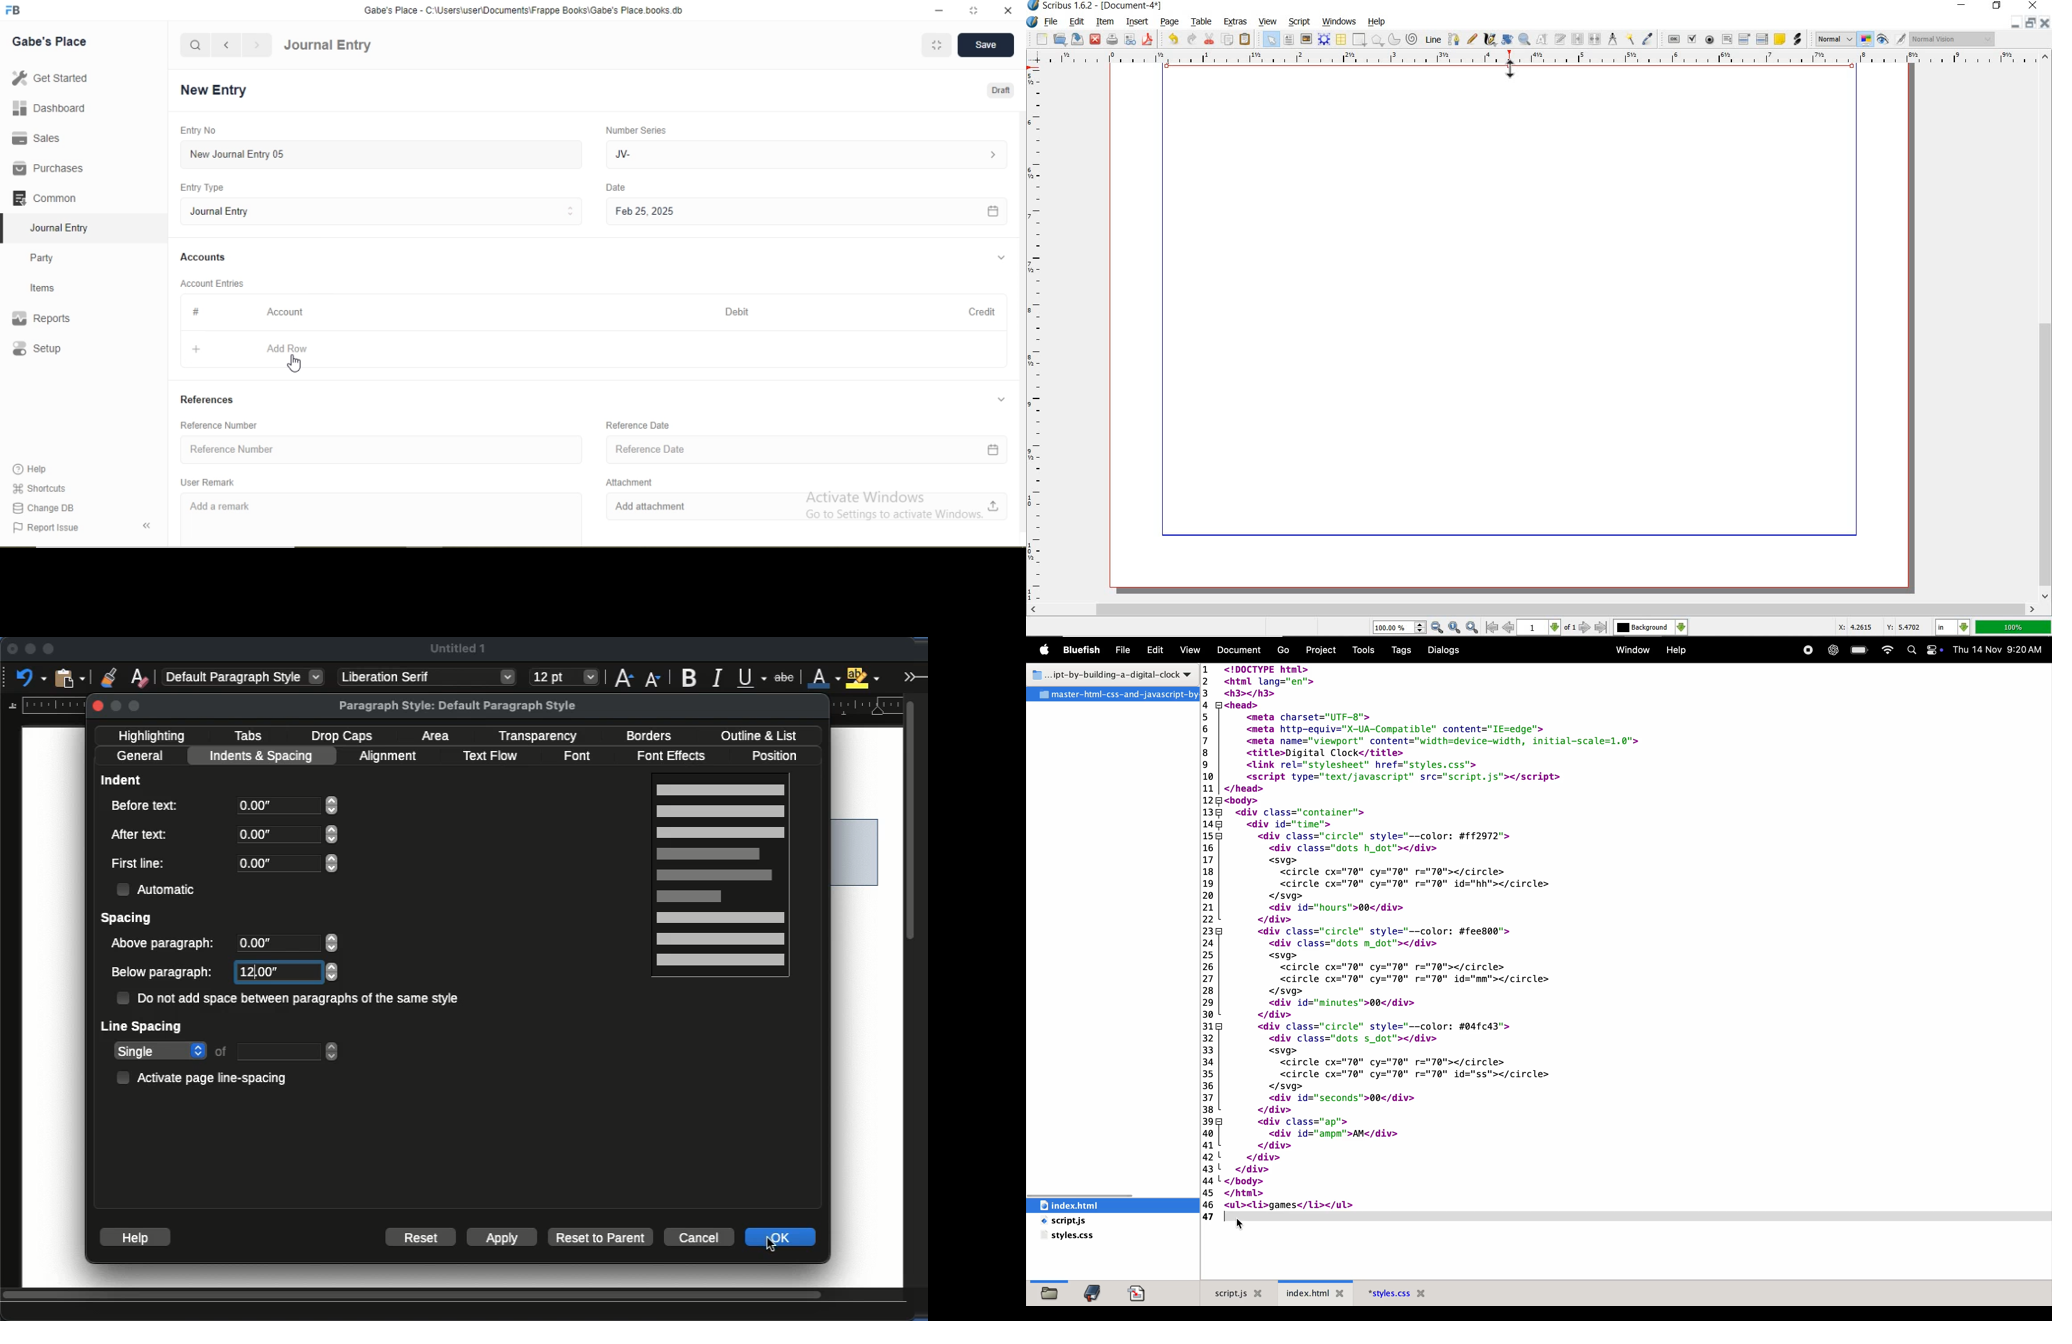 This screenshot has height=1344, width=2072. Describe the element at coordinates (139, 677) in the screenshot. I see `clear formatting` at that location.